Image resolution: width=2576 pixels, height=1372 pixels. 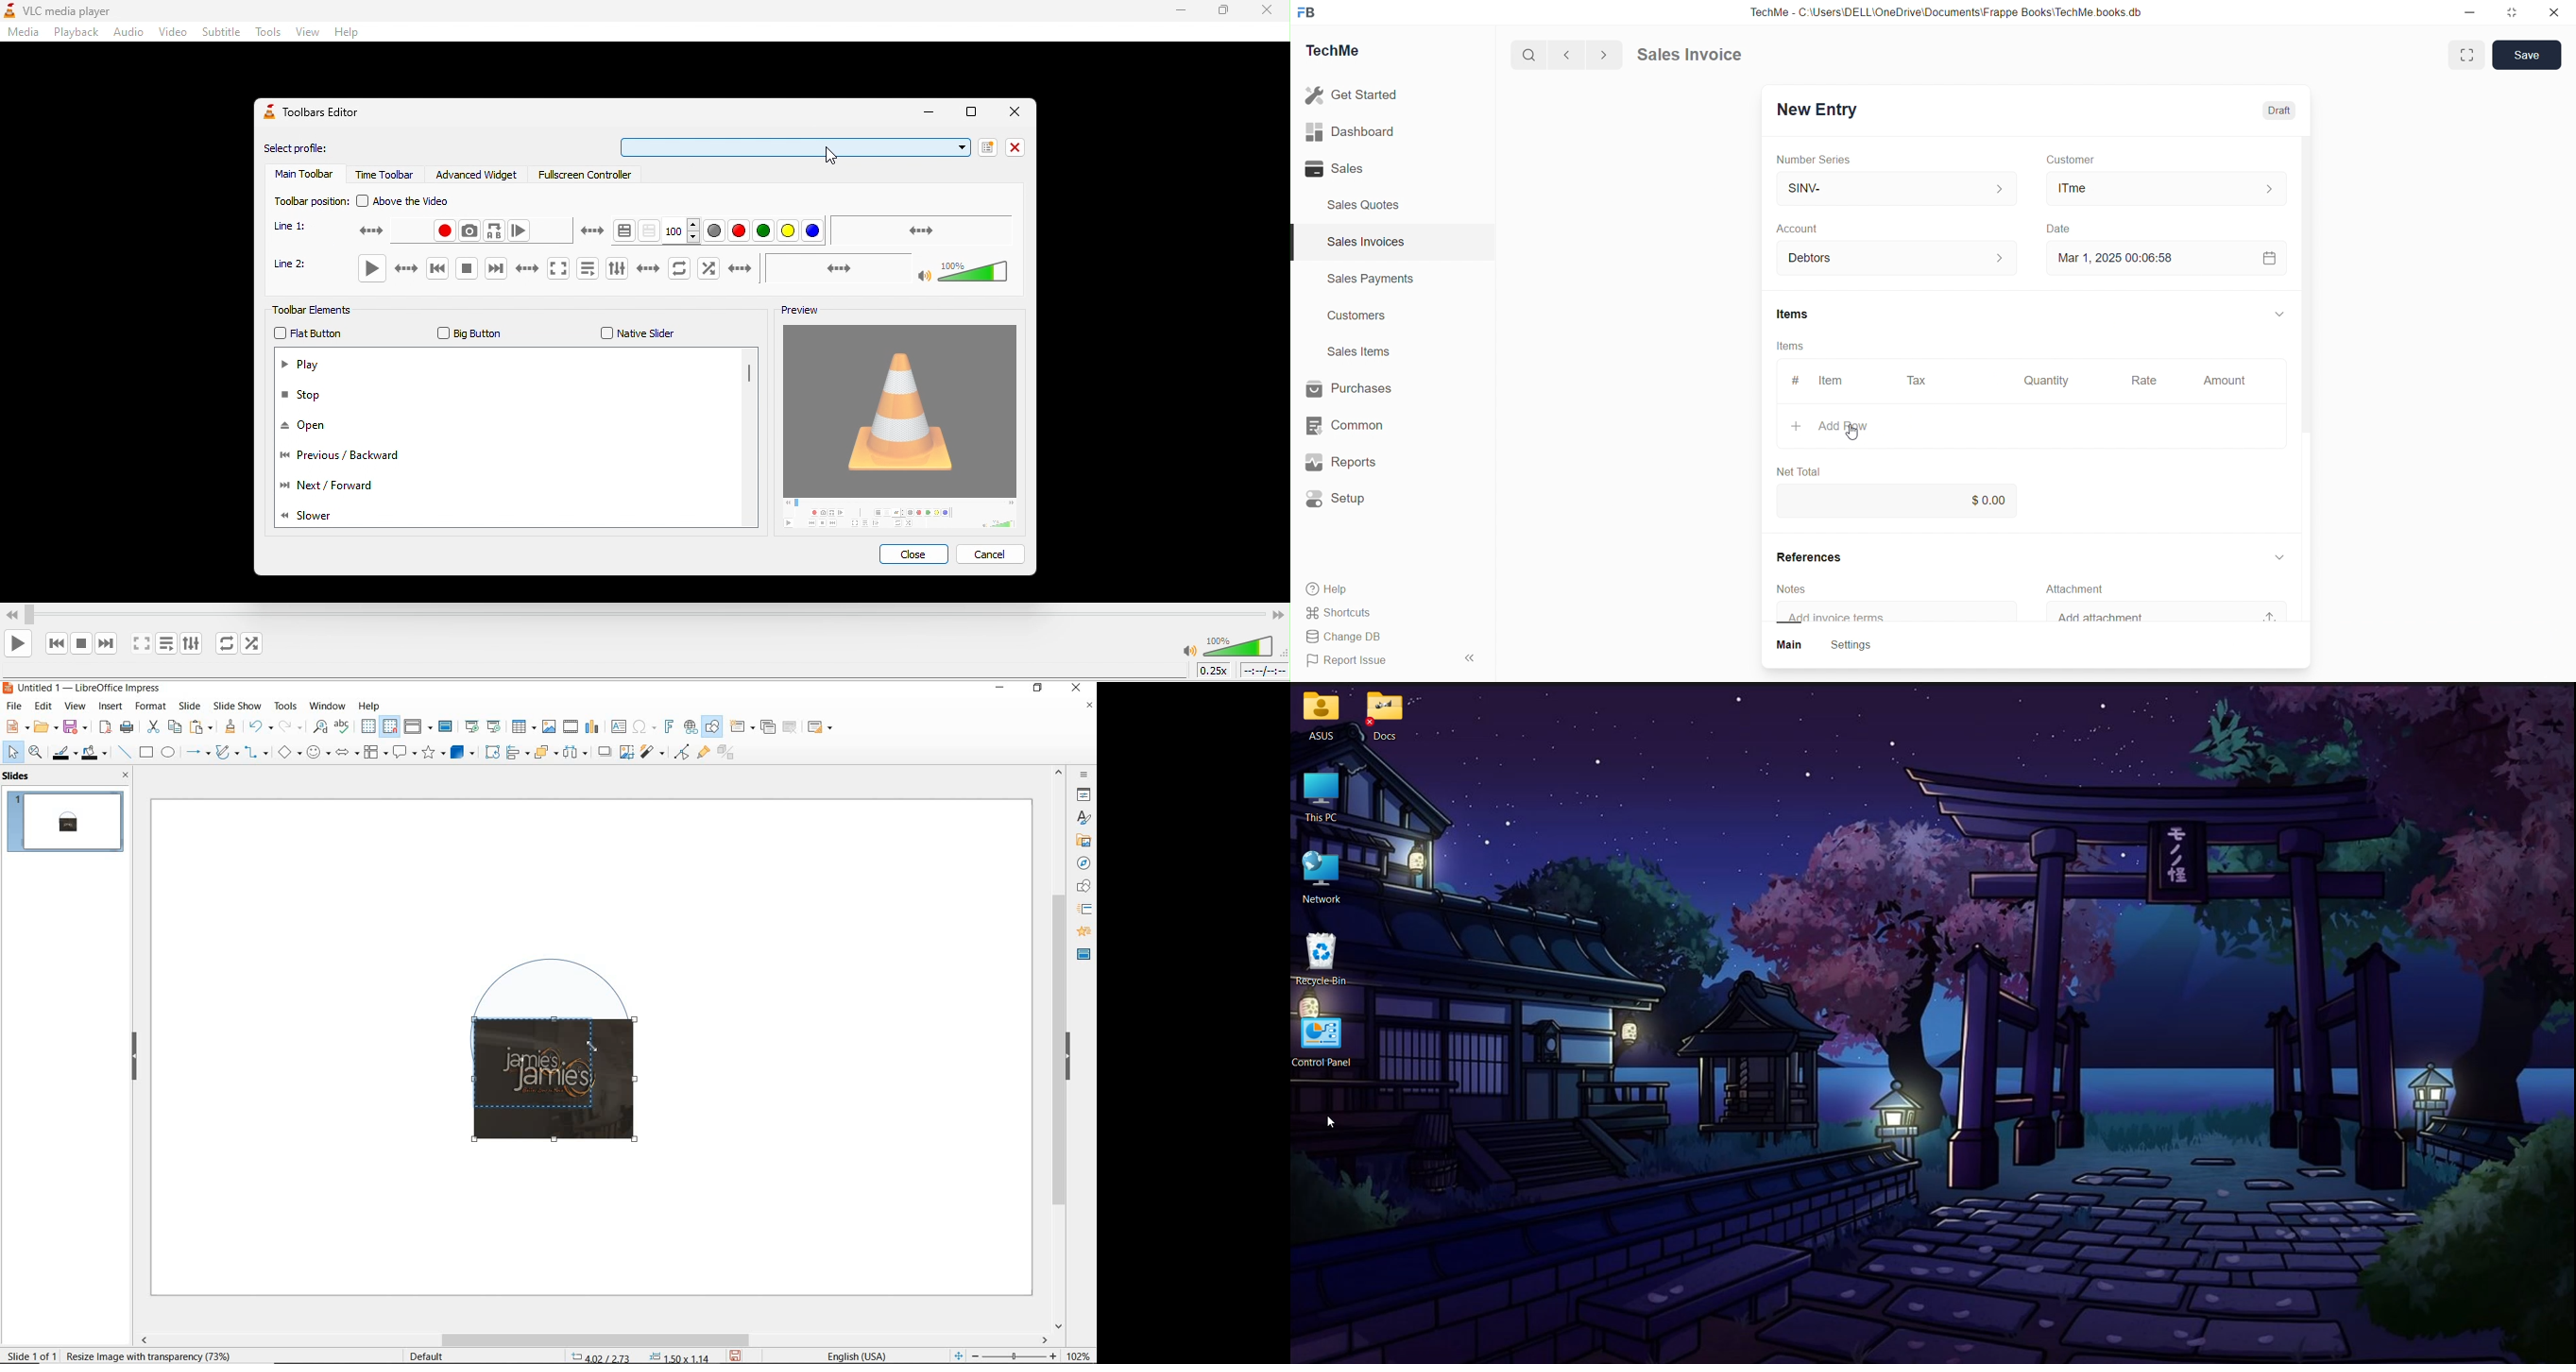 I want to click on format, so click(x=150, y=706).